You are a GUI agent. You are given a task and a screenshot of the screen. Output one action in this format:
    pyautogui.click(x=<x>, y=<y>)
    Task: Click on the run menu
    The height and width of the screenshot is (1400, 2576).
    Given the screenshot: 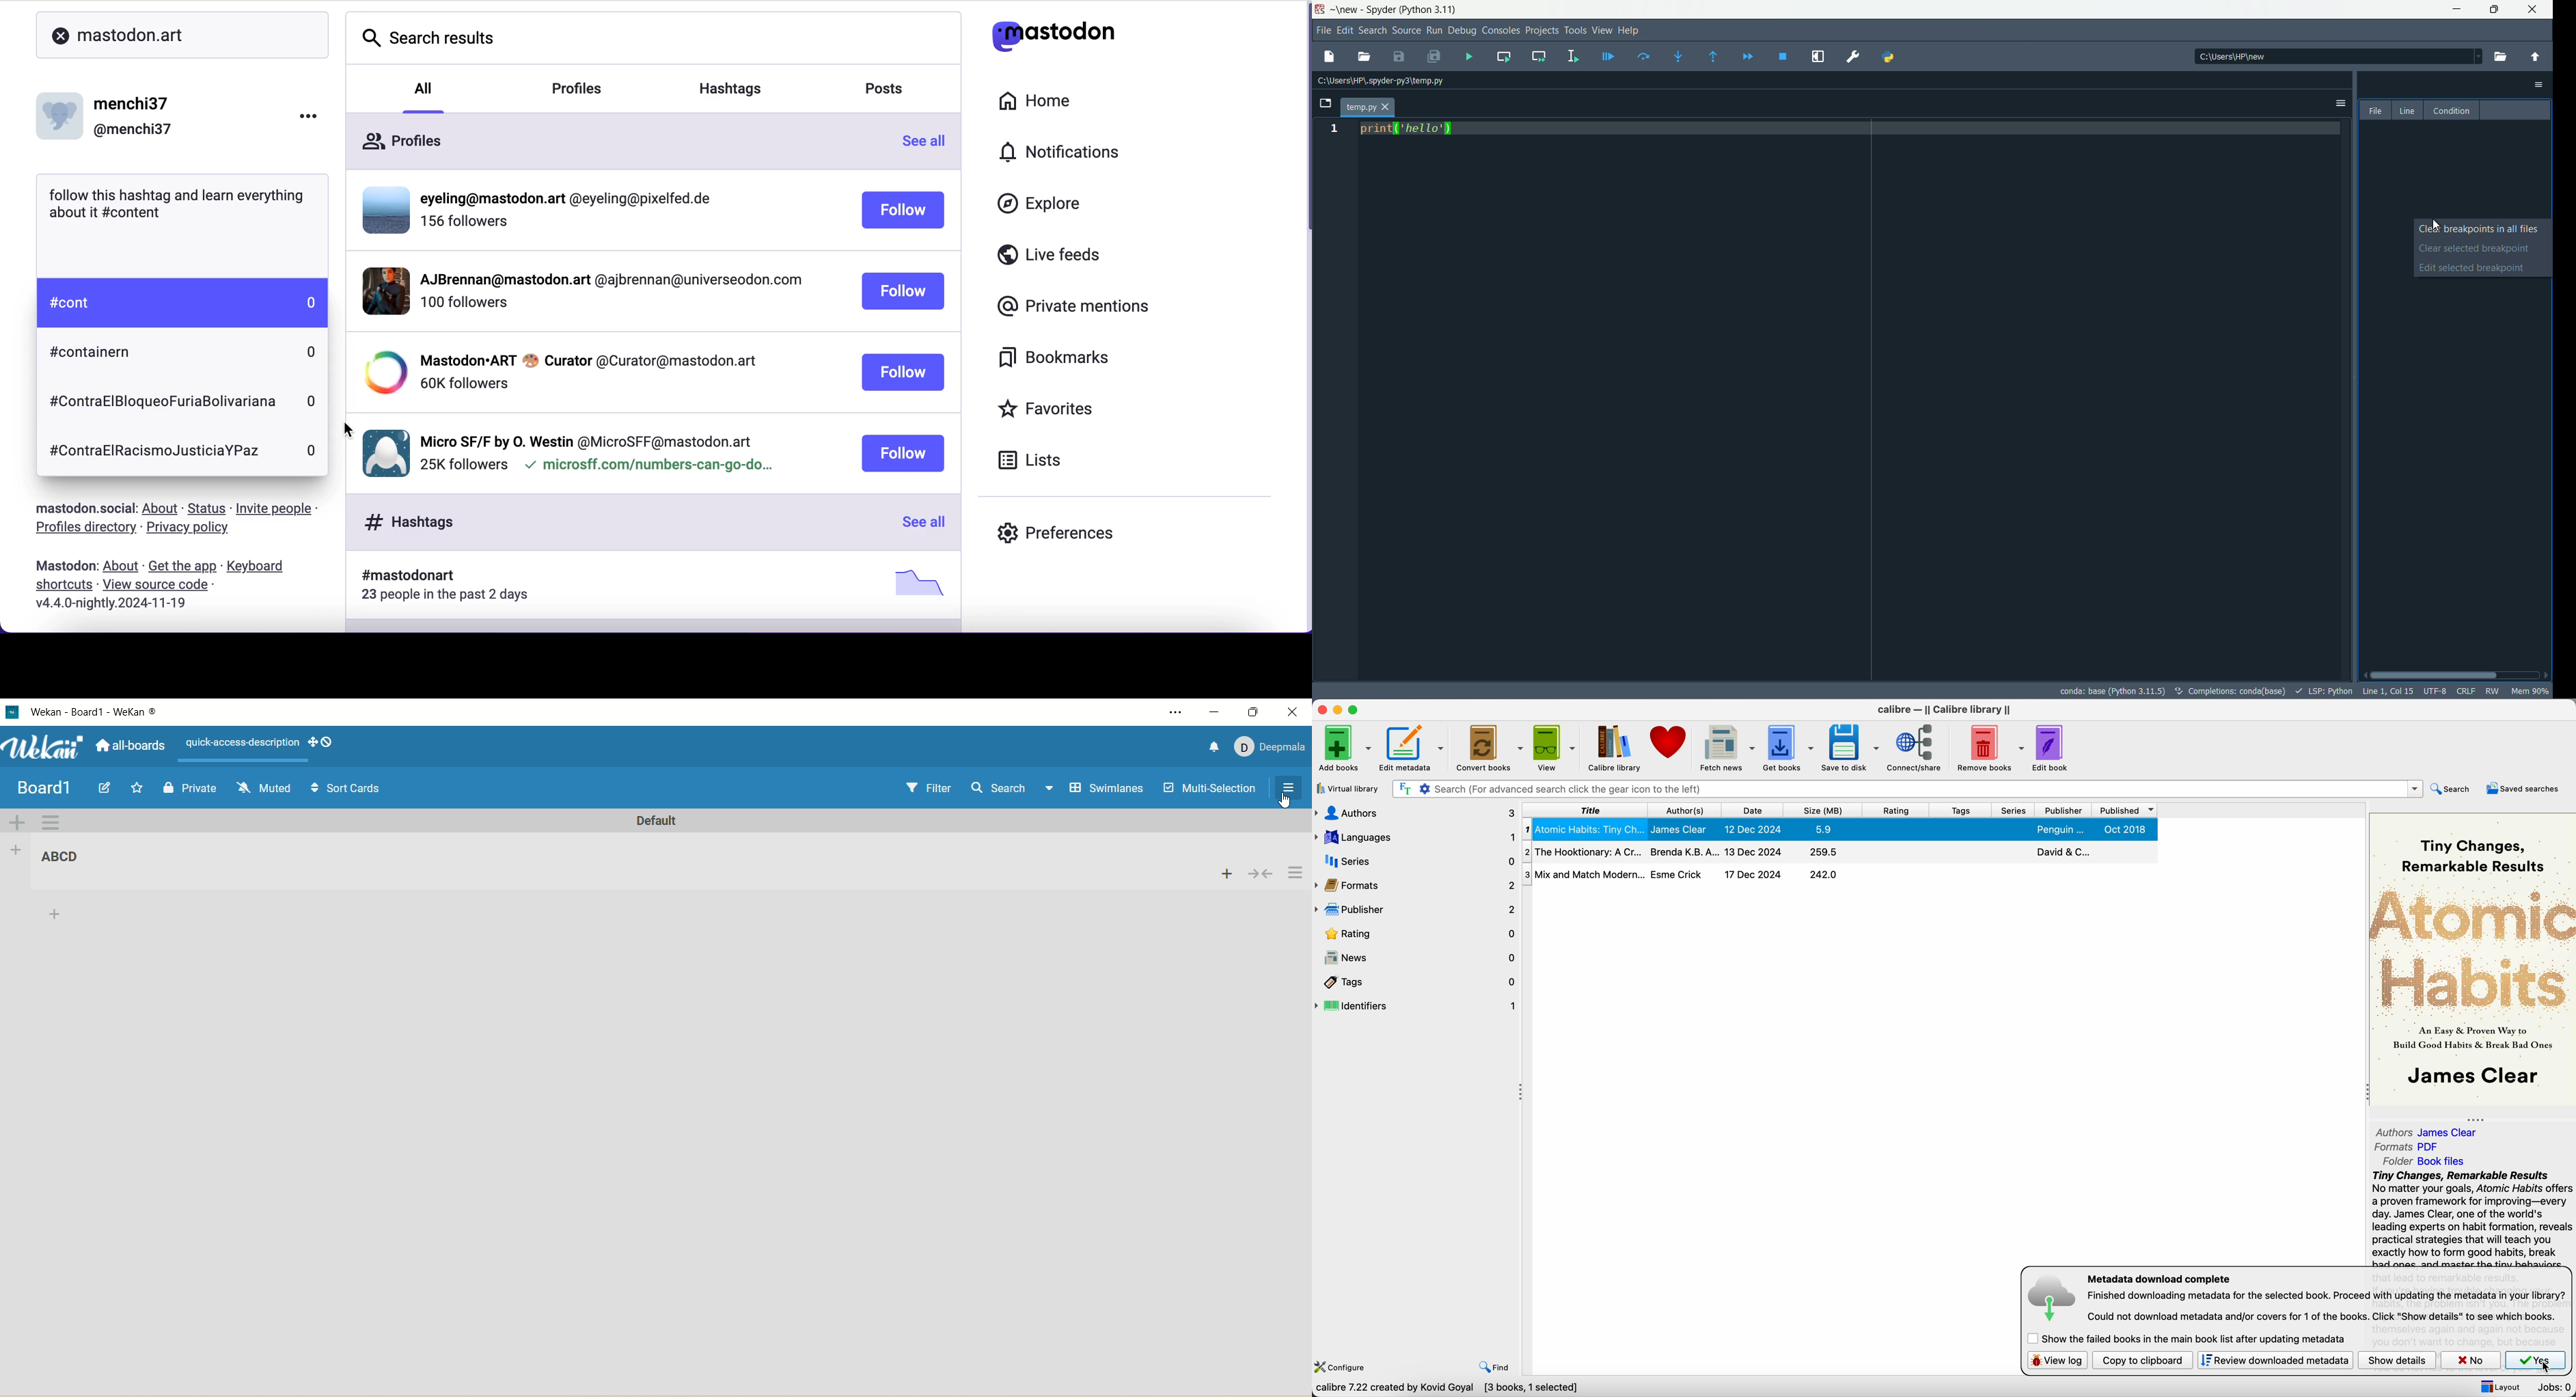 What is the action you would take?
    pyautogui.click(x=1434, y=31)
    